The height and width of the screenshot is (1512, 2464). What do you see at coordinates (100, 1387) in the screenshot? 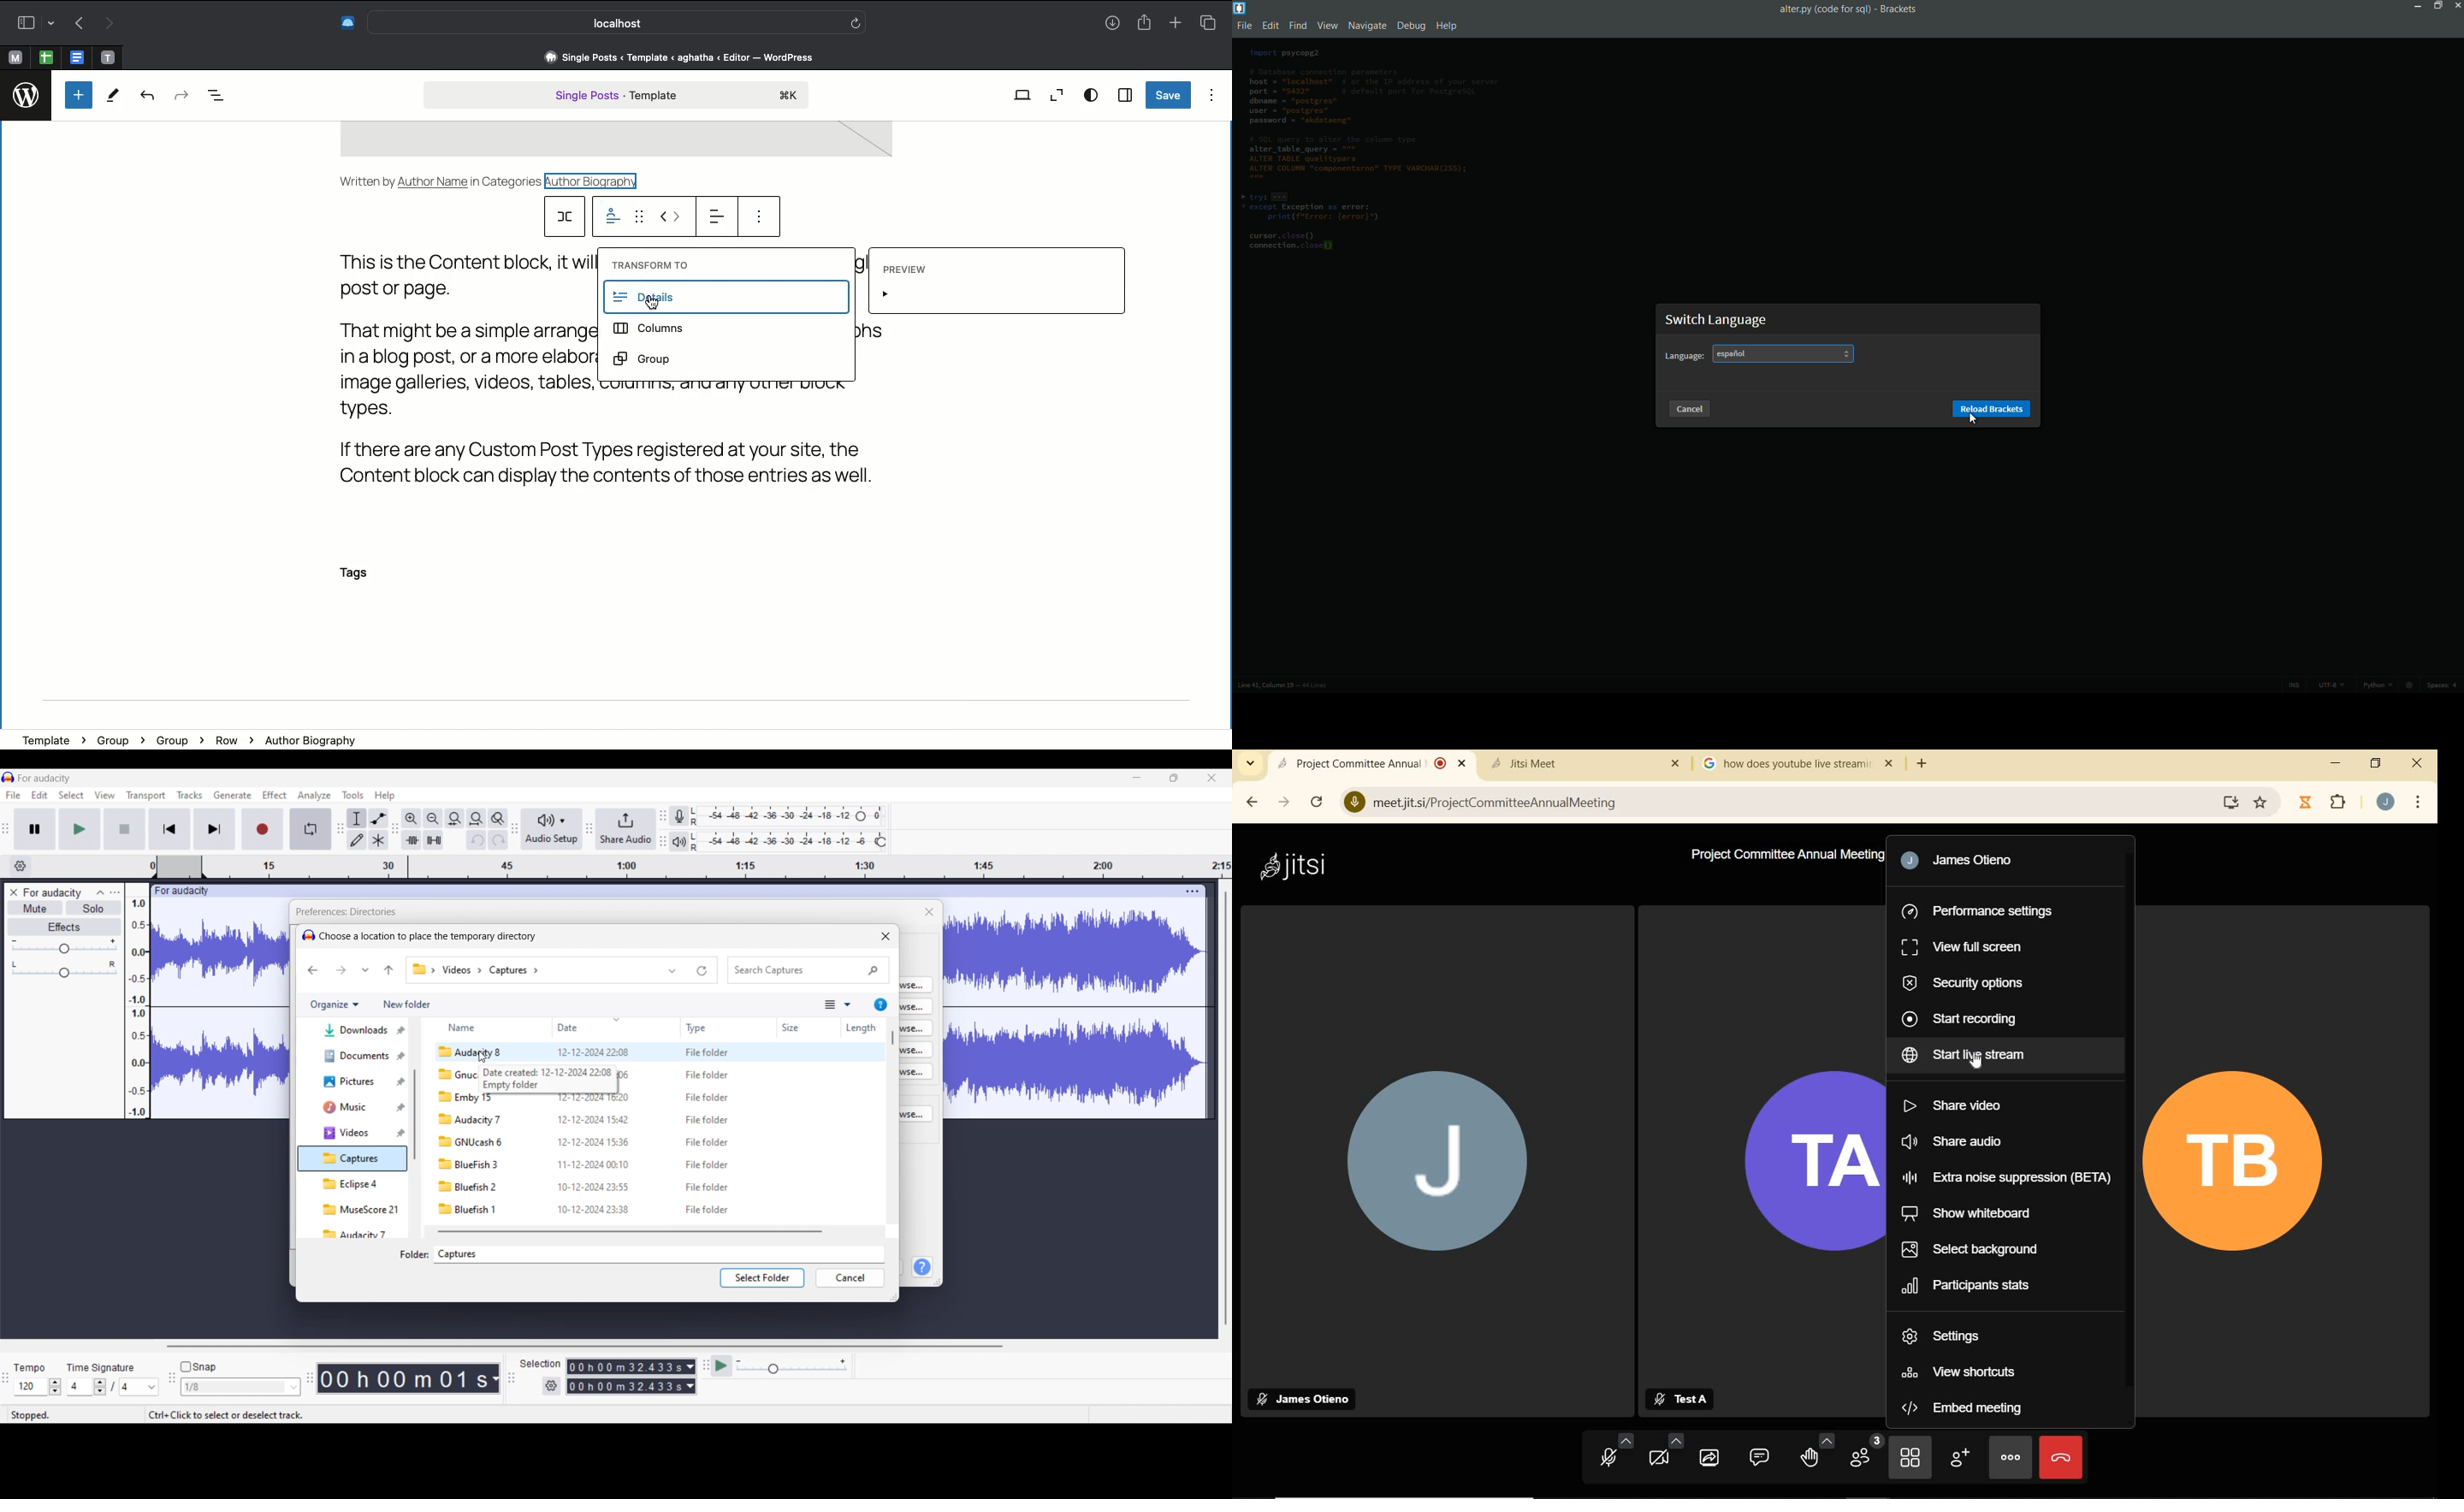
I see `Increase/Decrease number` at bounding box center [100, 1387].